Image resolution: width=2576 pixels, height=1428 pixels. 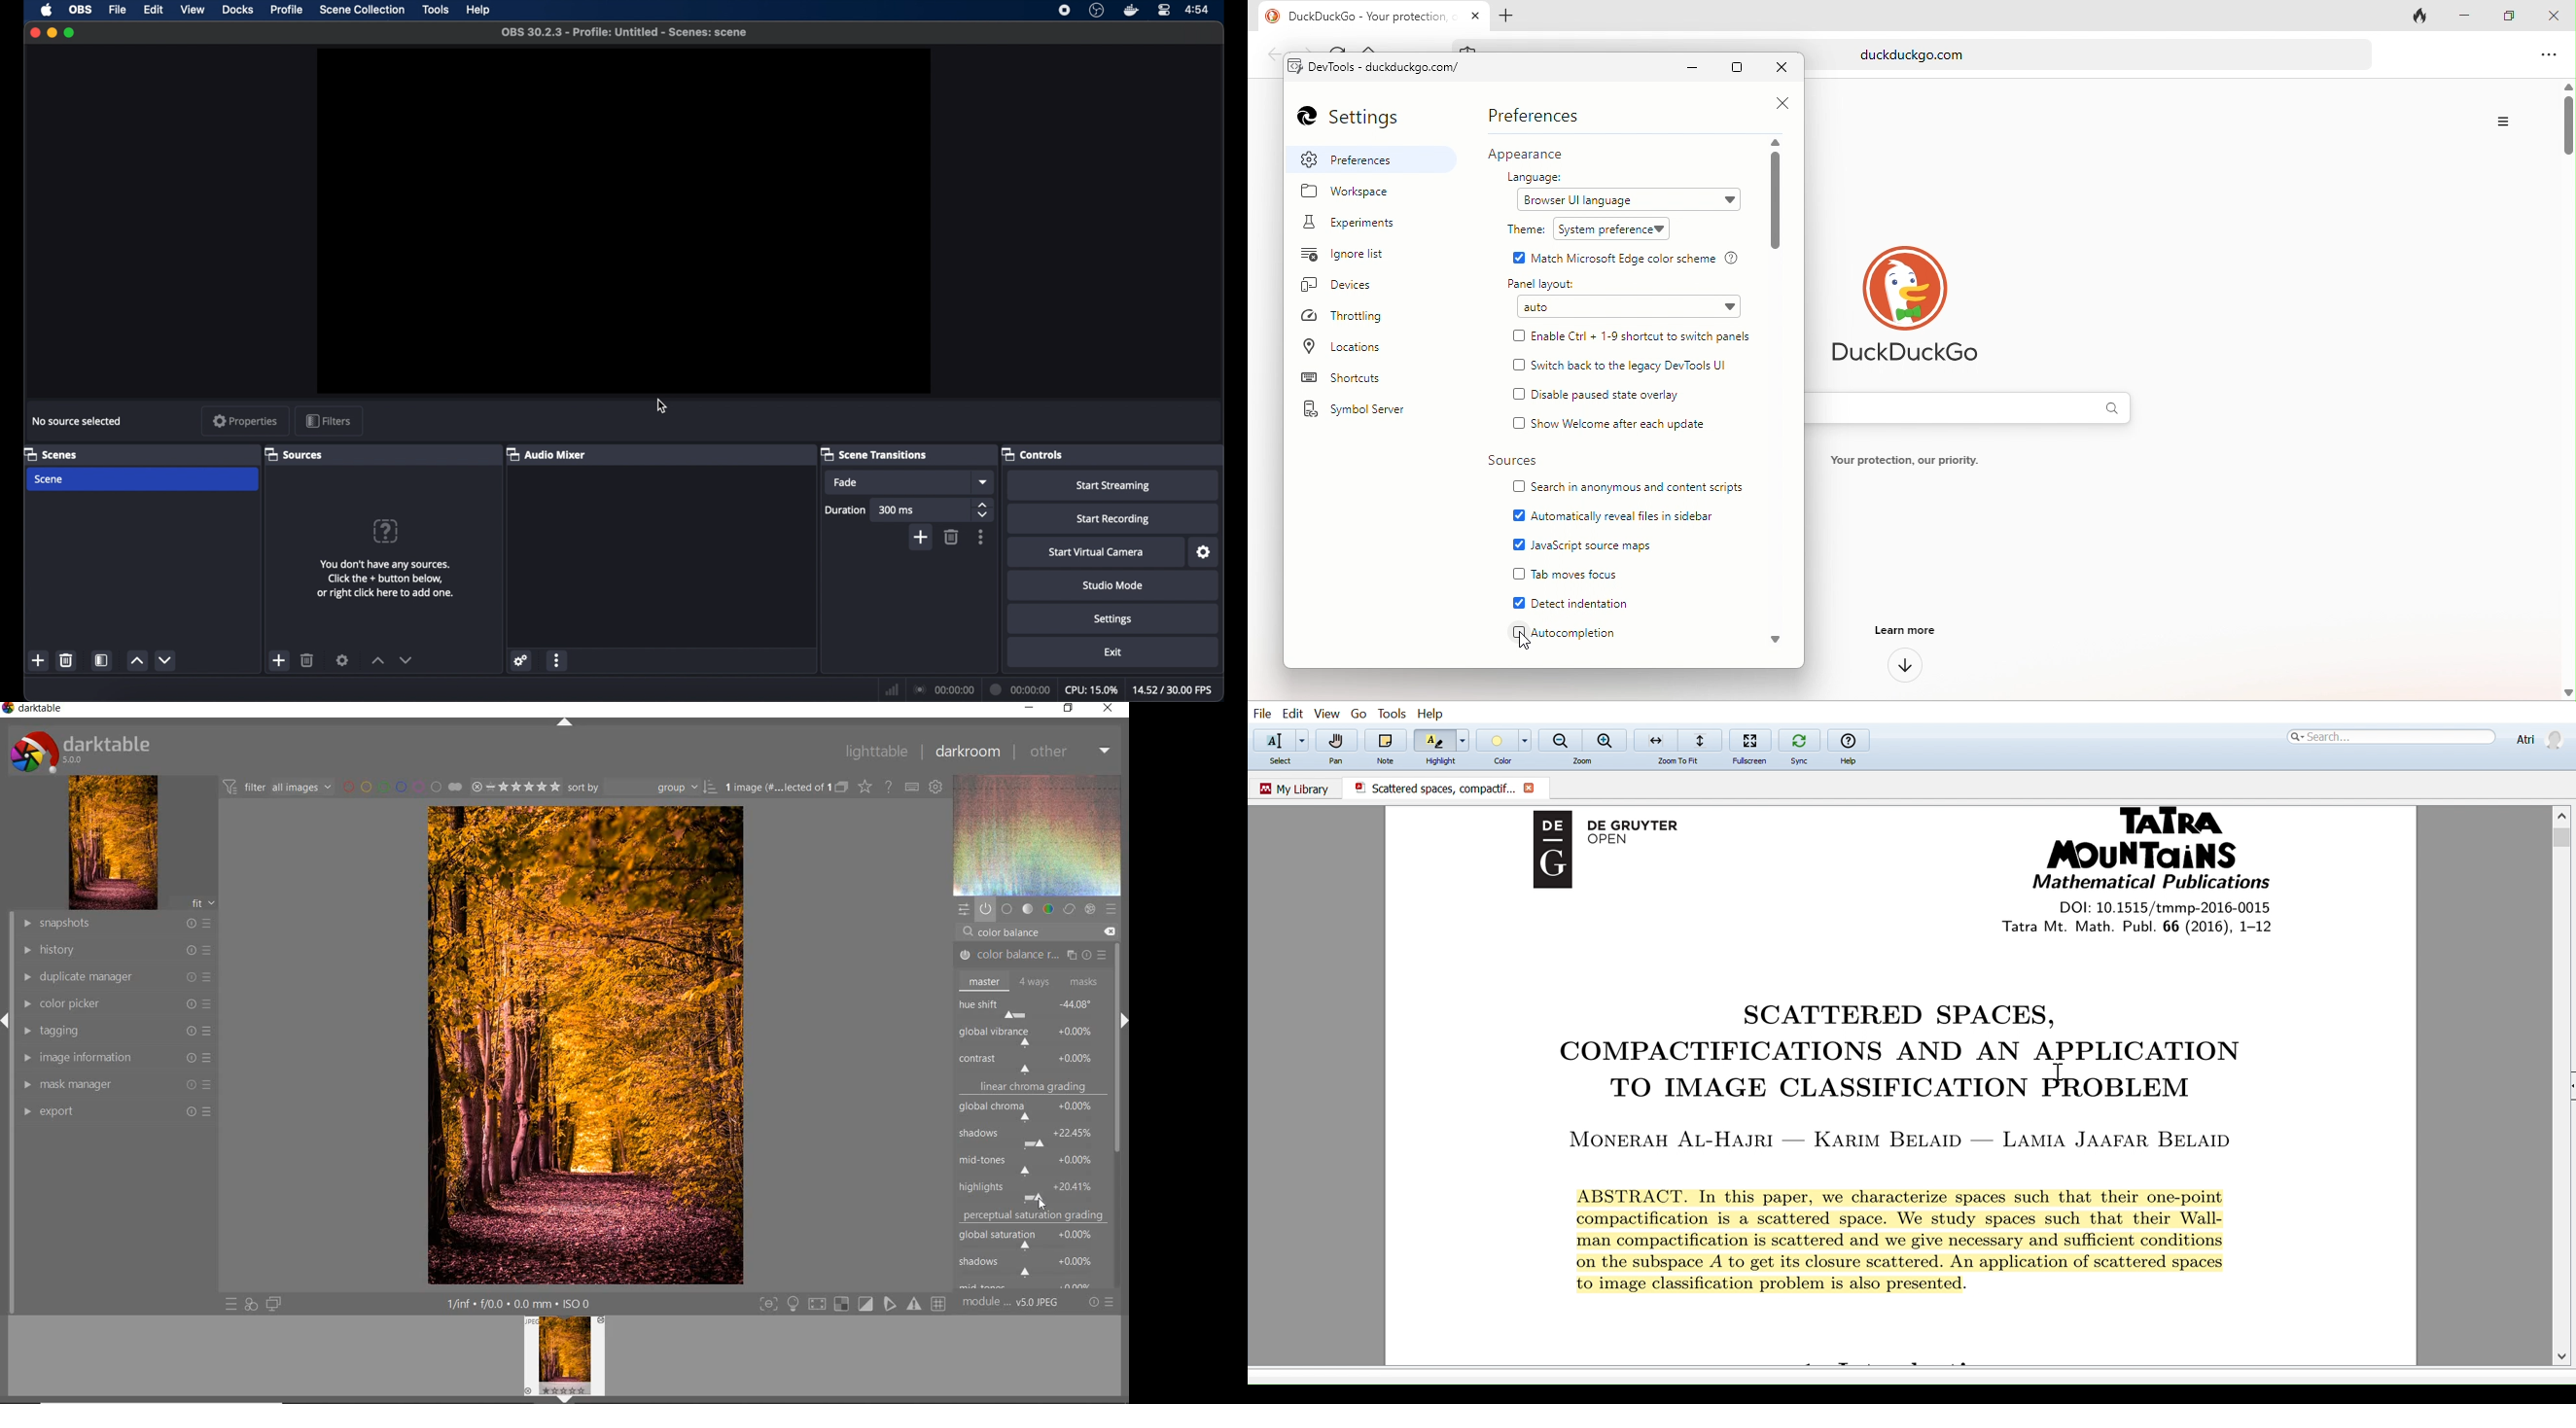 I want to click on base, so click(x=1007, y=909).